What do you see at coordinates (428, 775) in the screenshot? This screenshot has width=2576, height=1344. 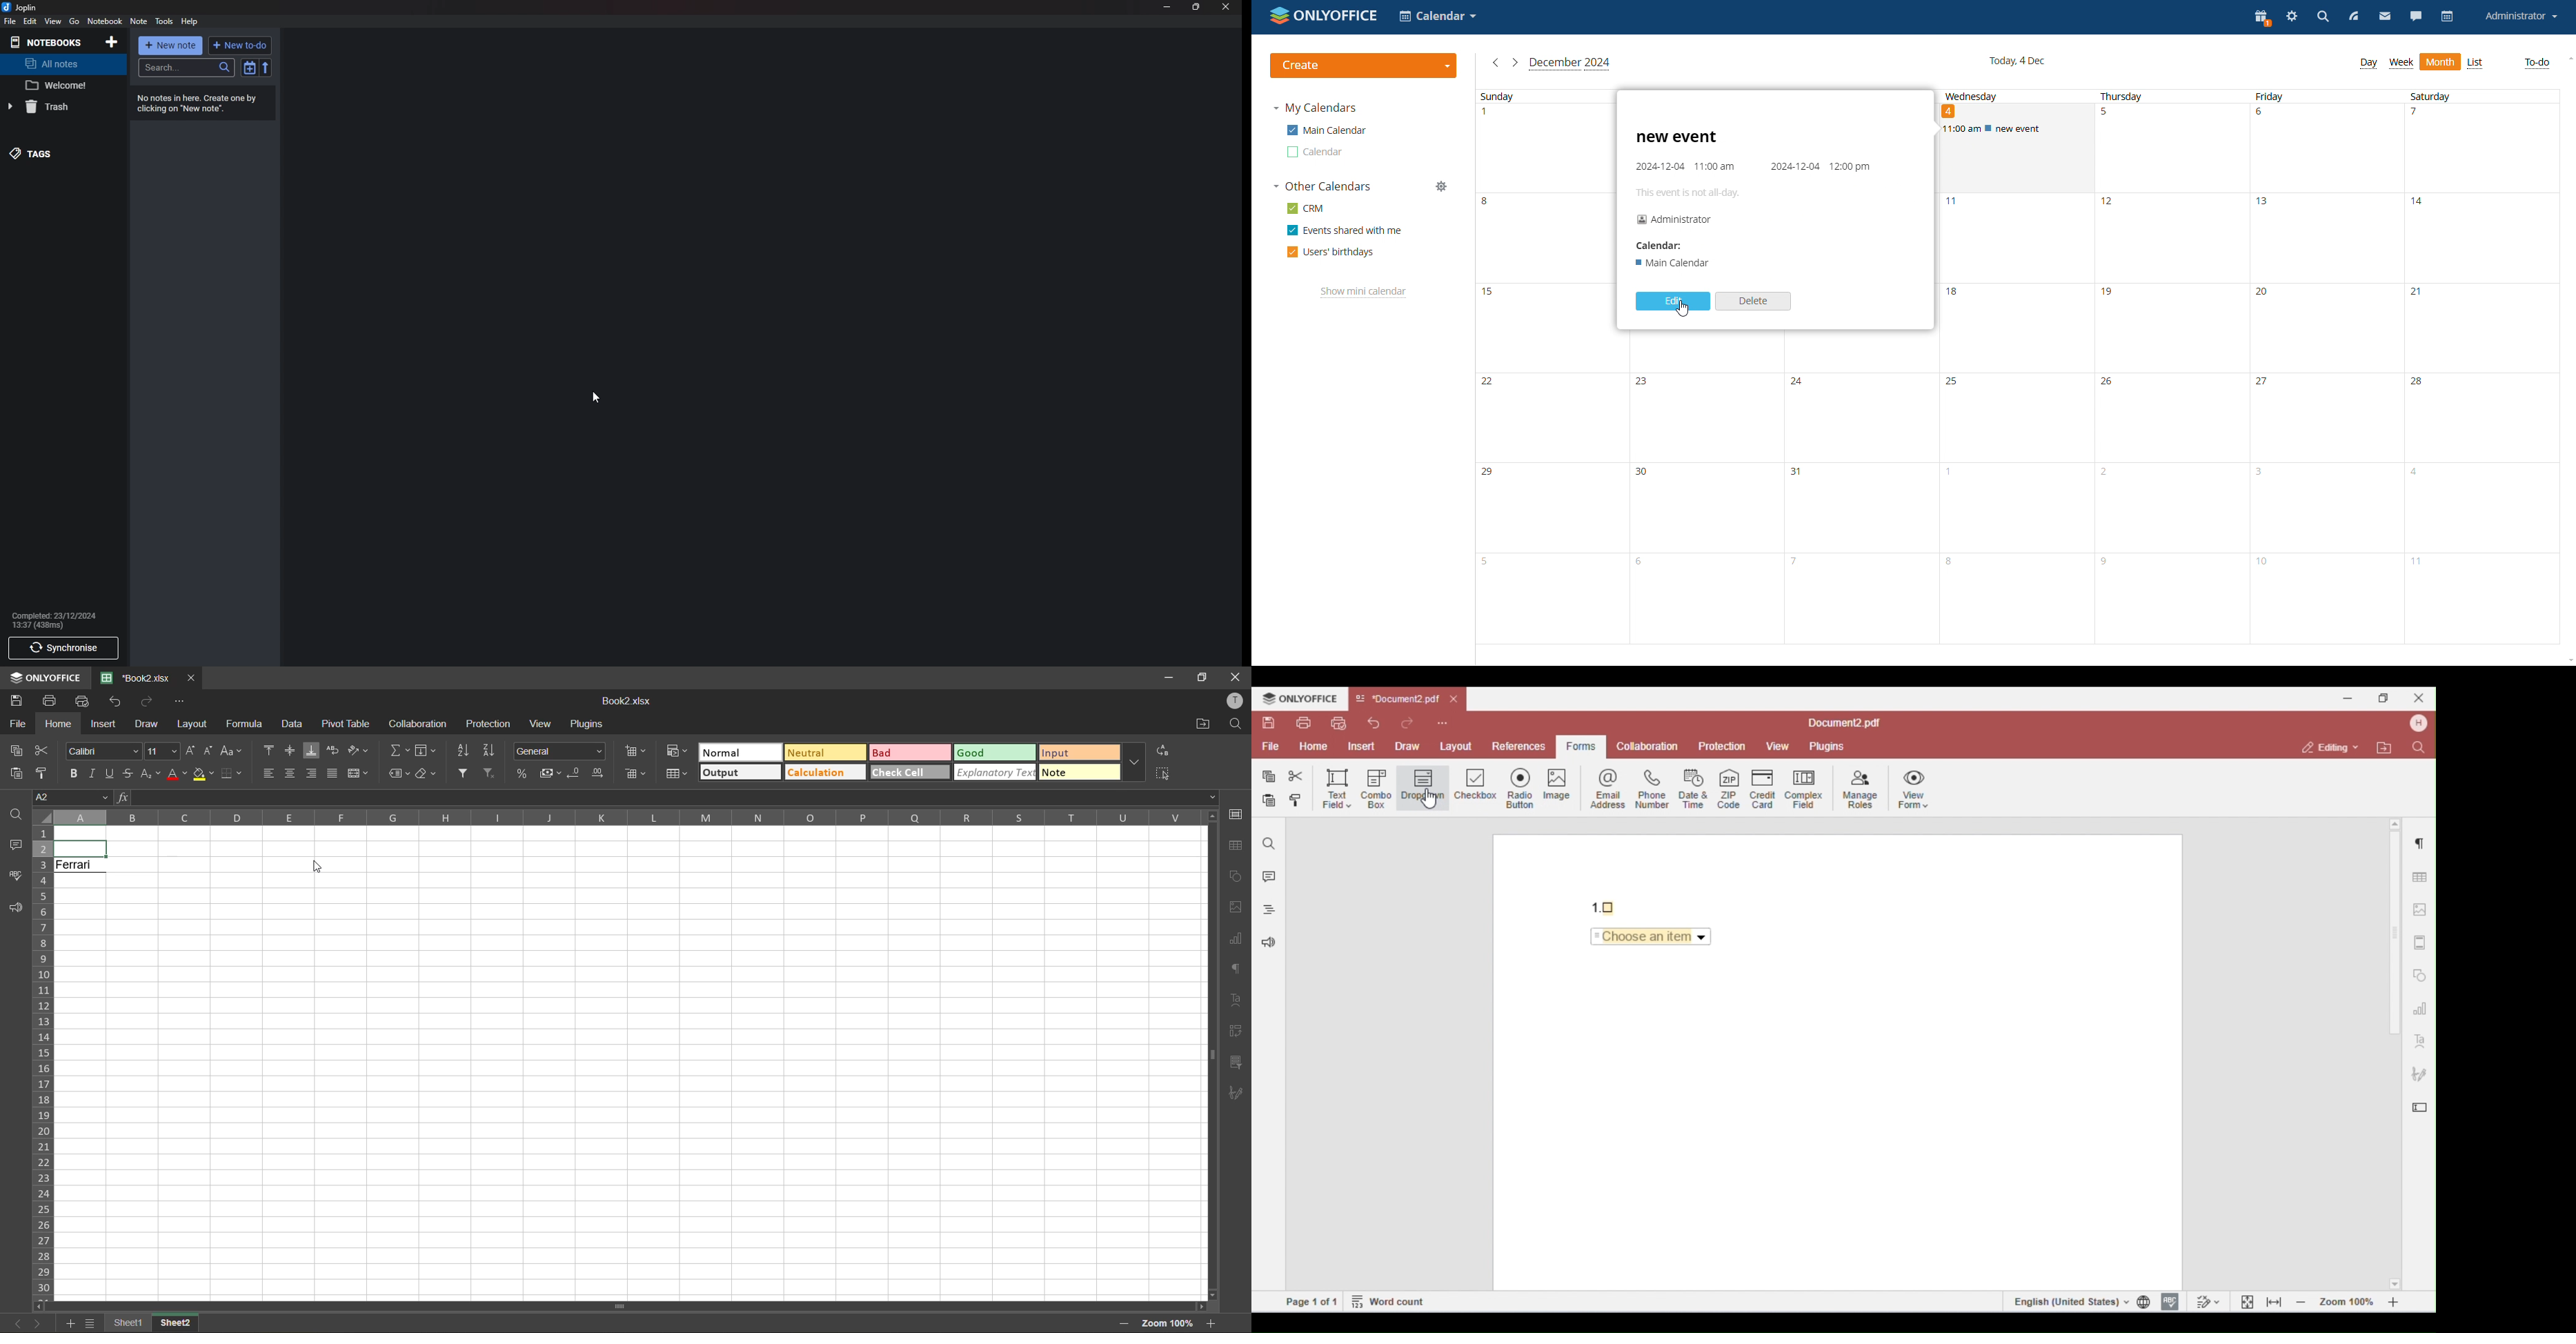 I see `clear` at bounding box center [428, 775].